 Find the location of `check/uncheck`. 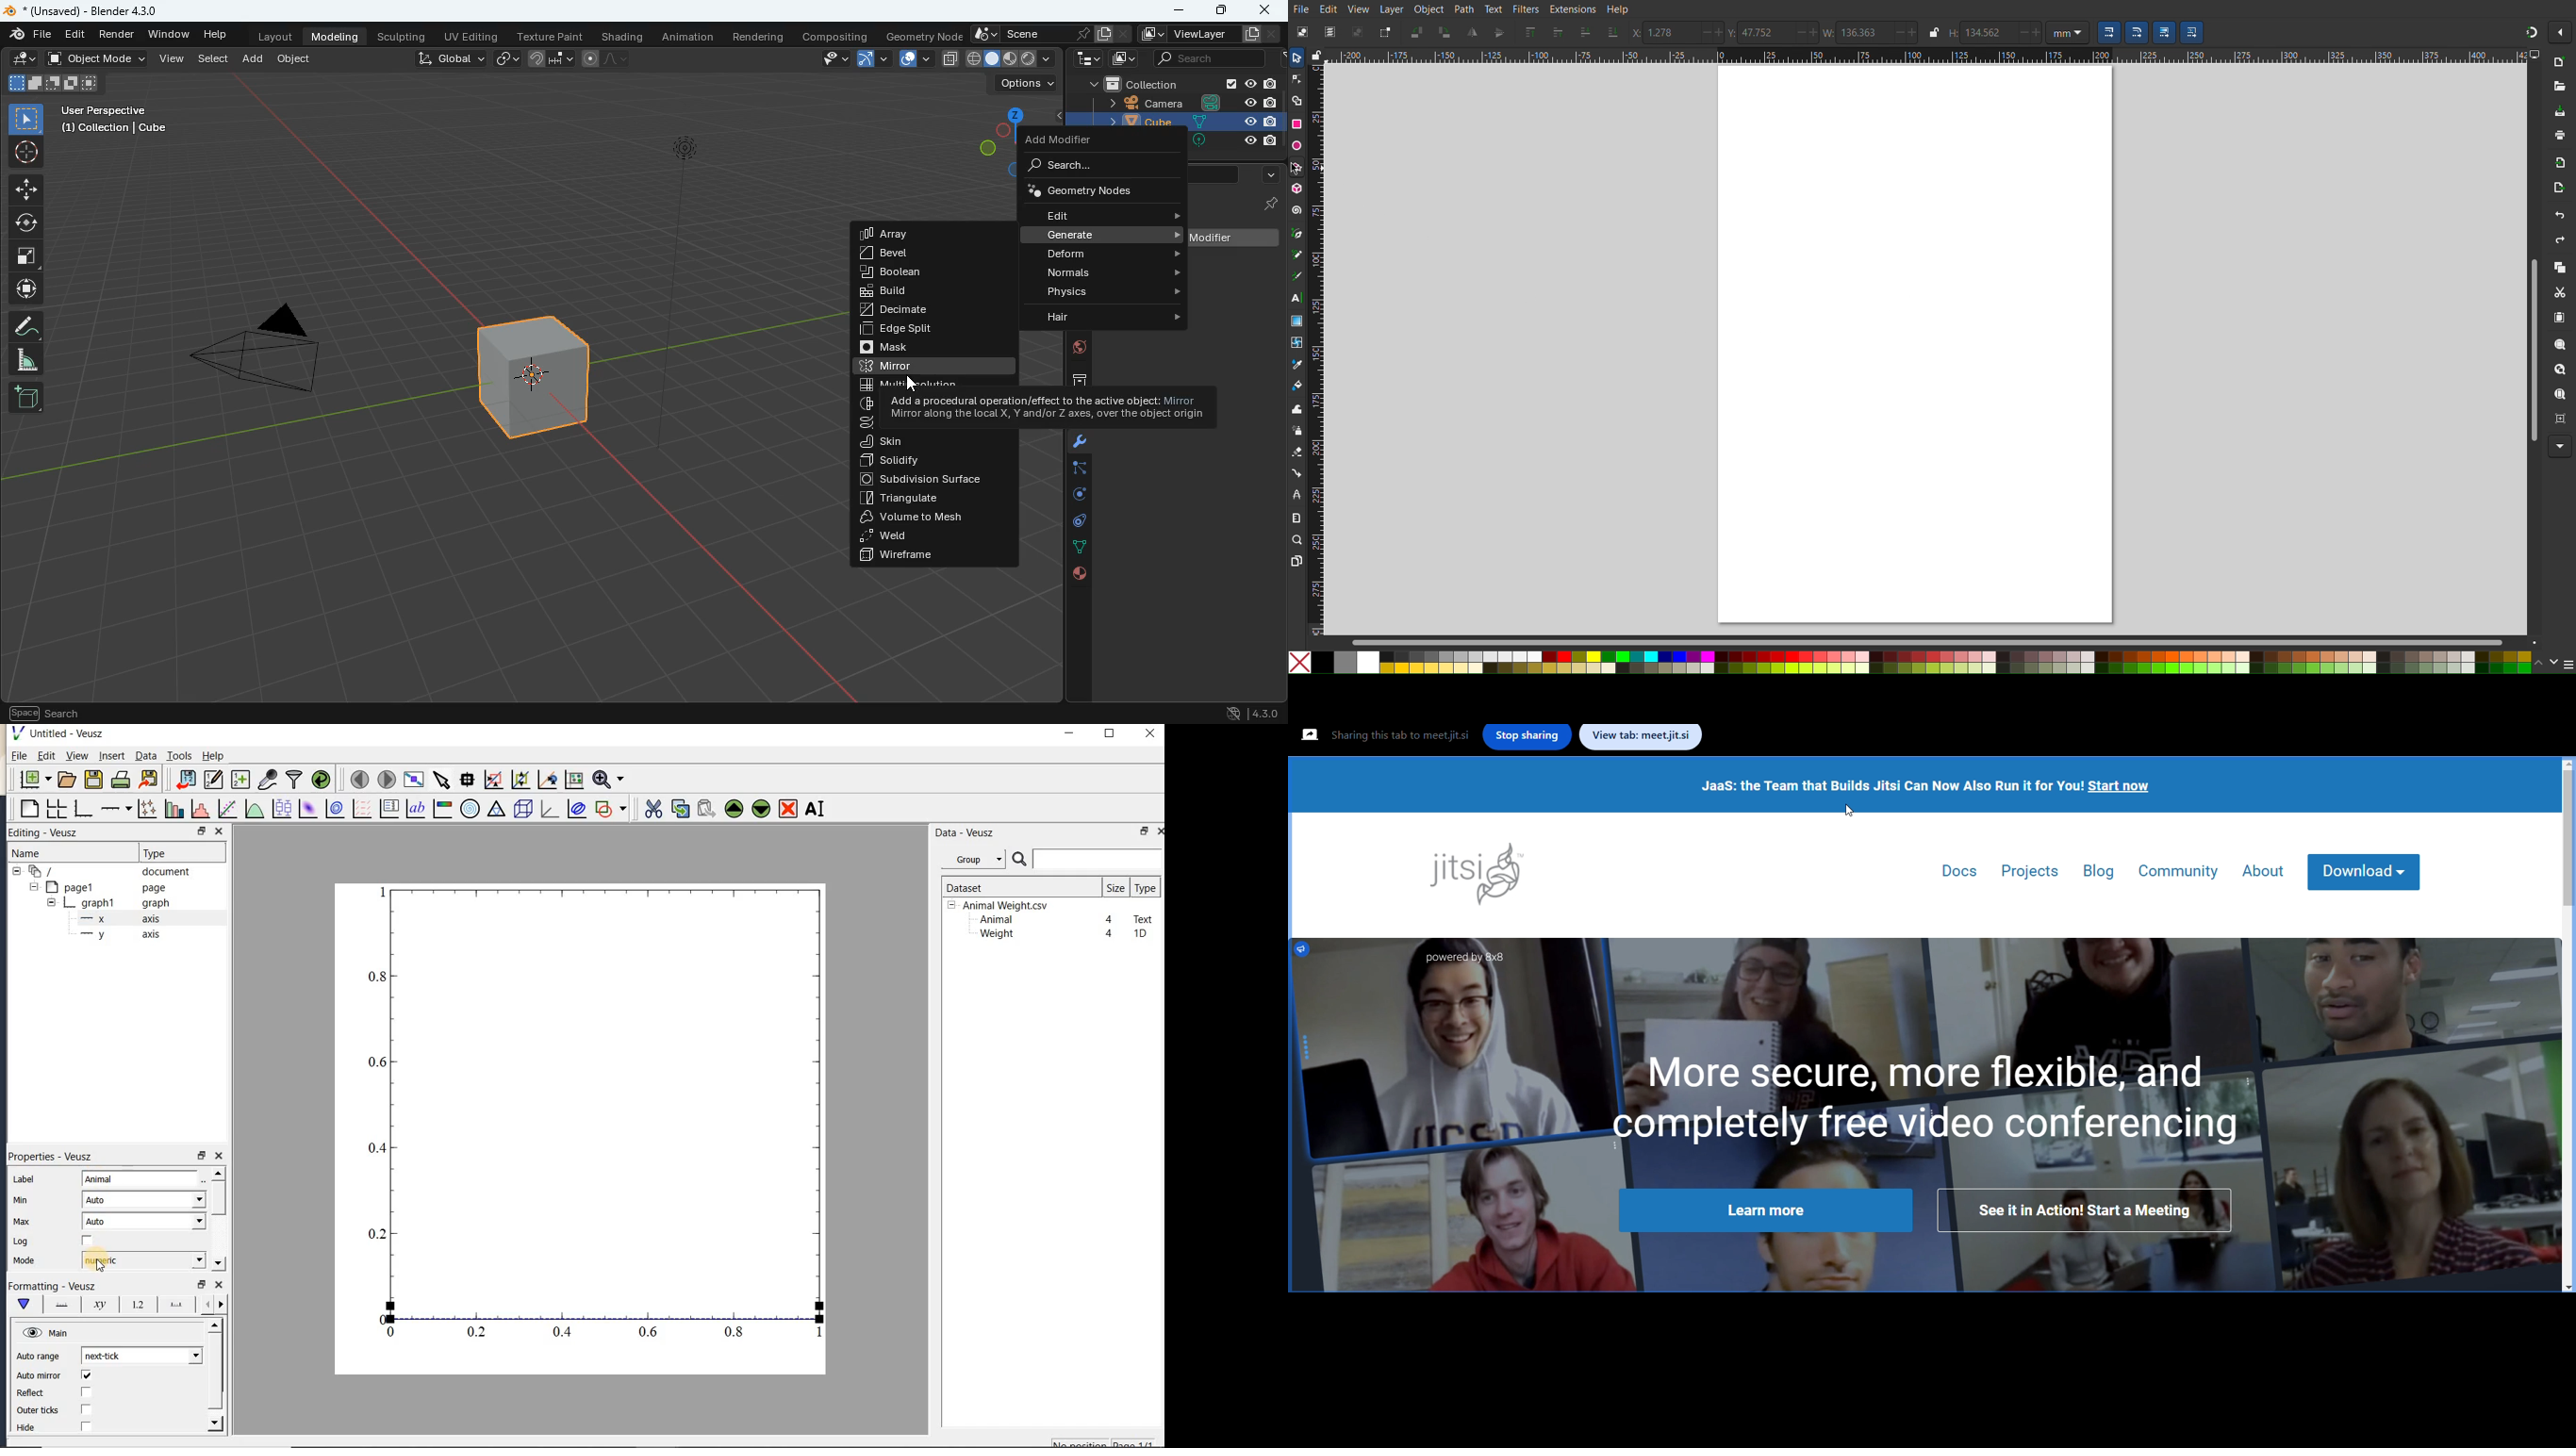

check/uncheck is located at coordinates (86, 1375).